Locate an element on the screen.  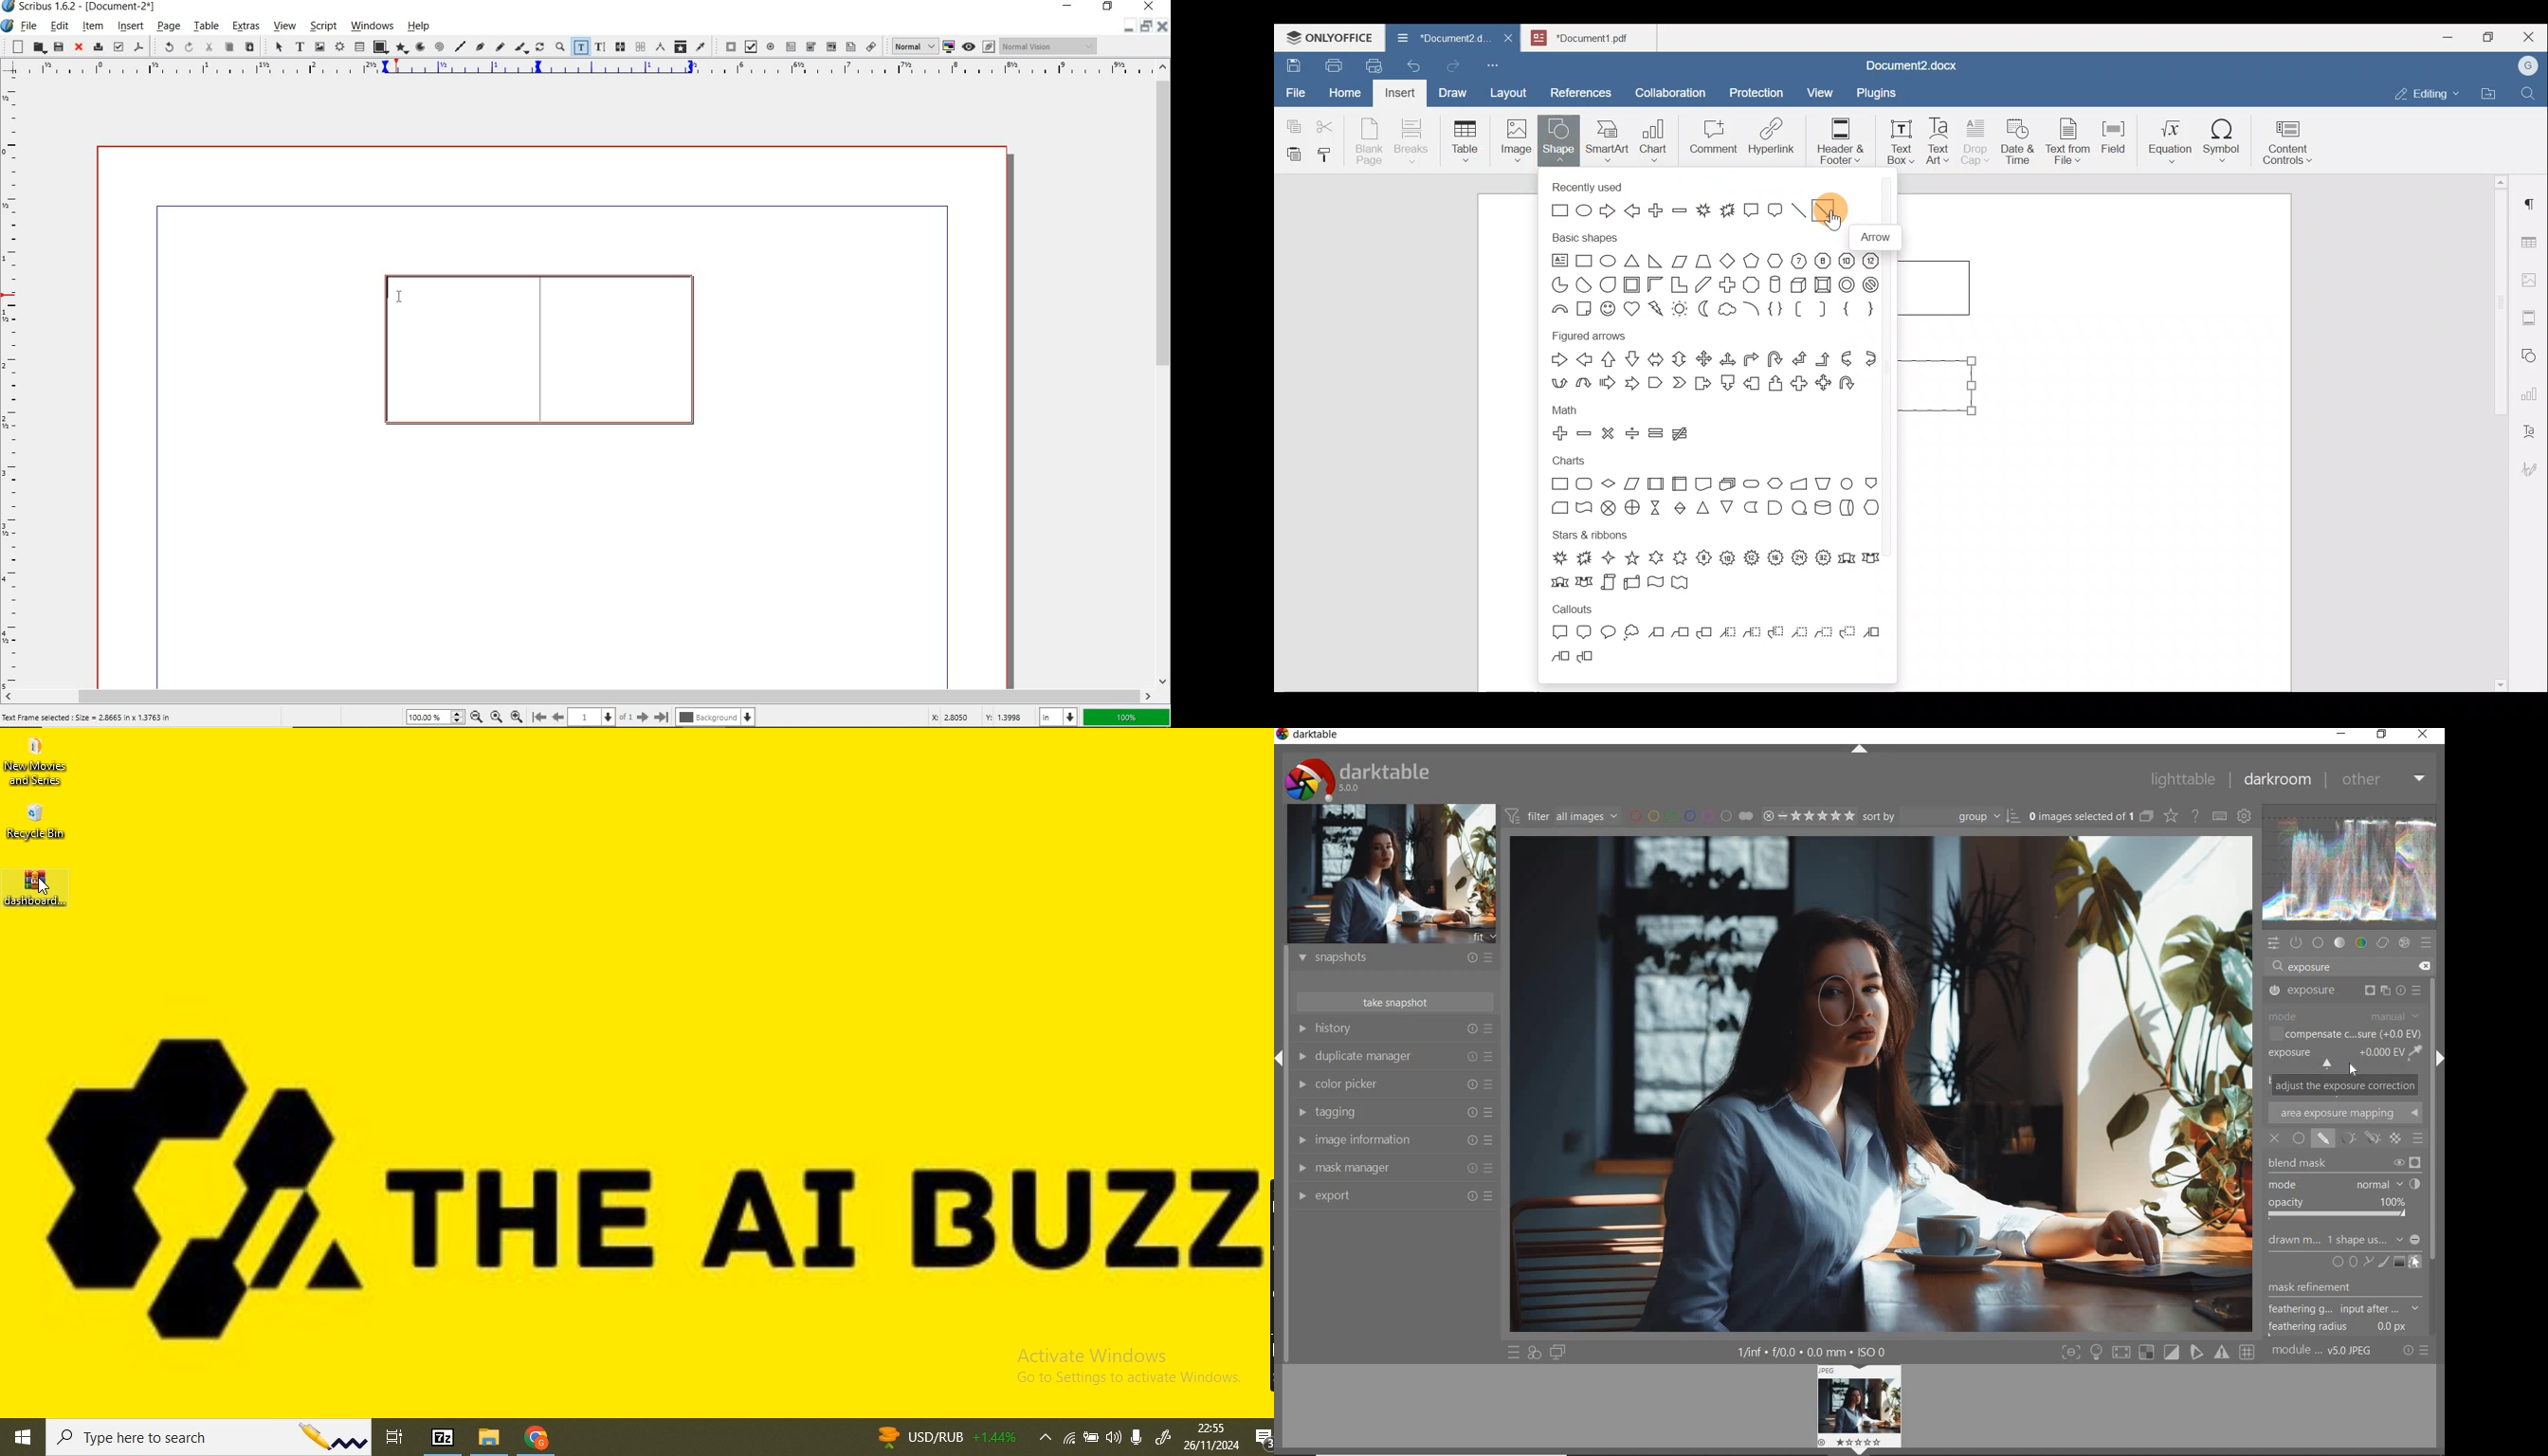
open is located at coordinates (38, 47).